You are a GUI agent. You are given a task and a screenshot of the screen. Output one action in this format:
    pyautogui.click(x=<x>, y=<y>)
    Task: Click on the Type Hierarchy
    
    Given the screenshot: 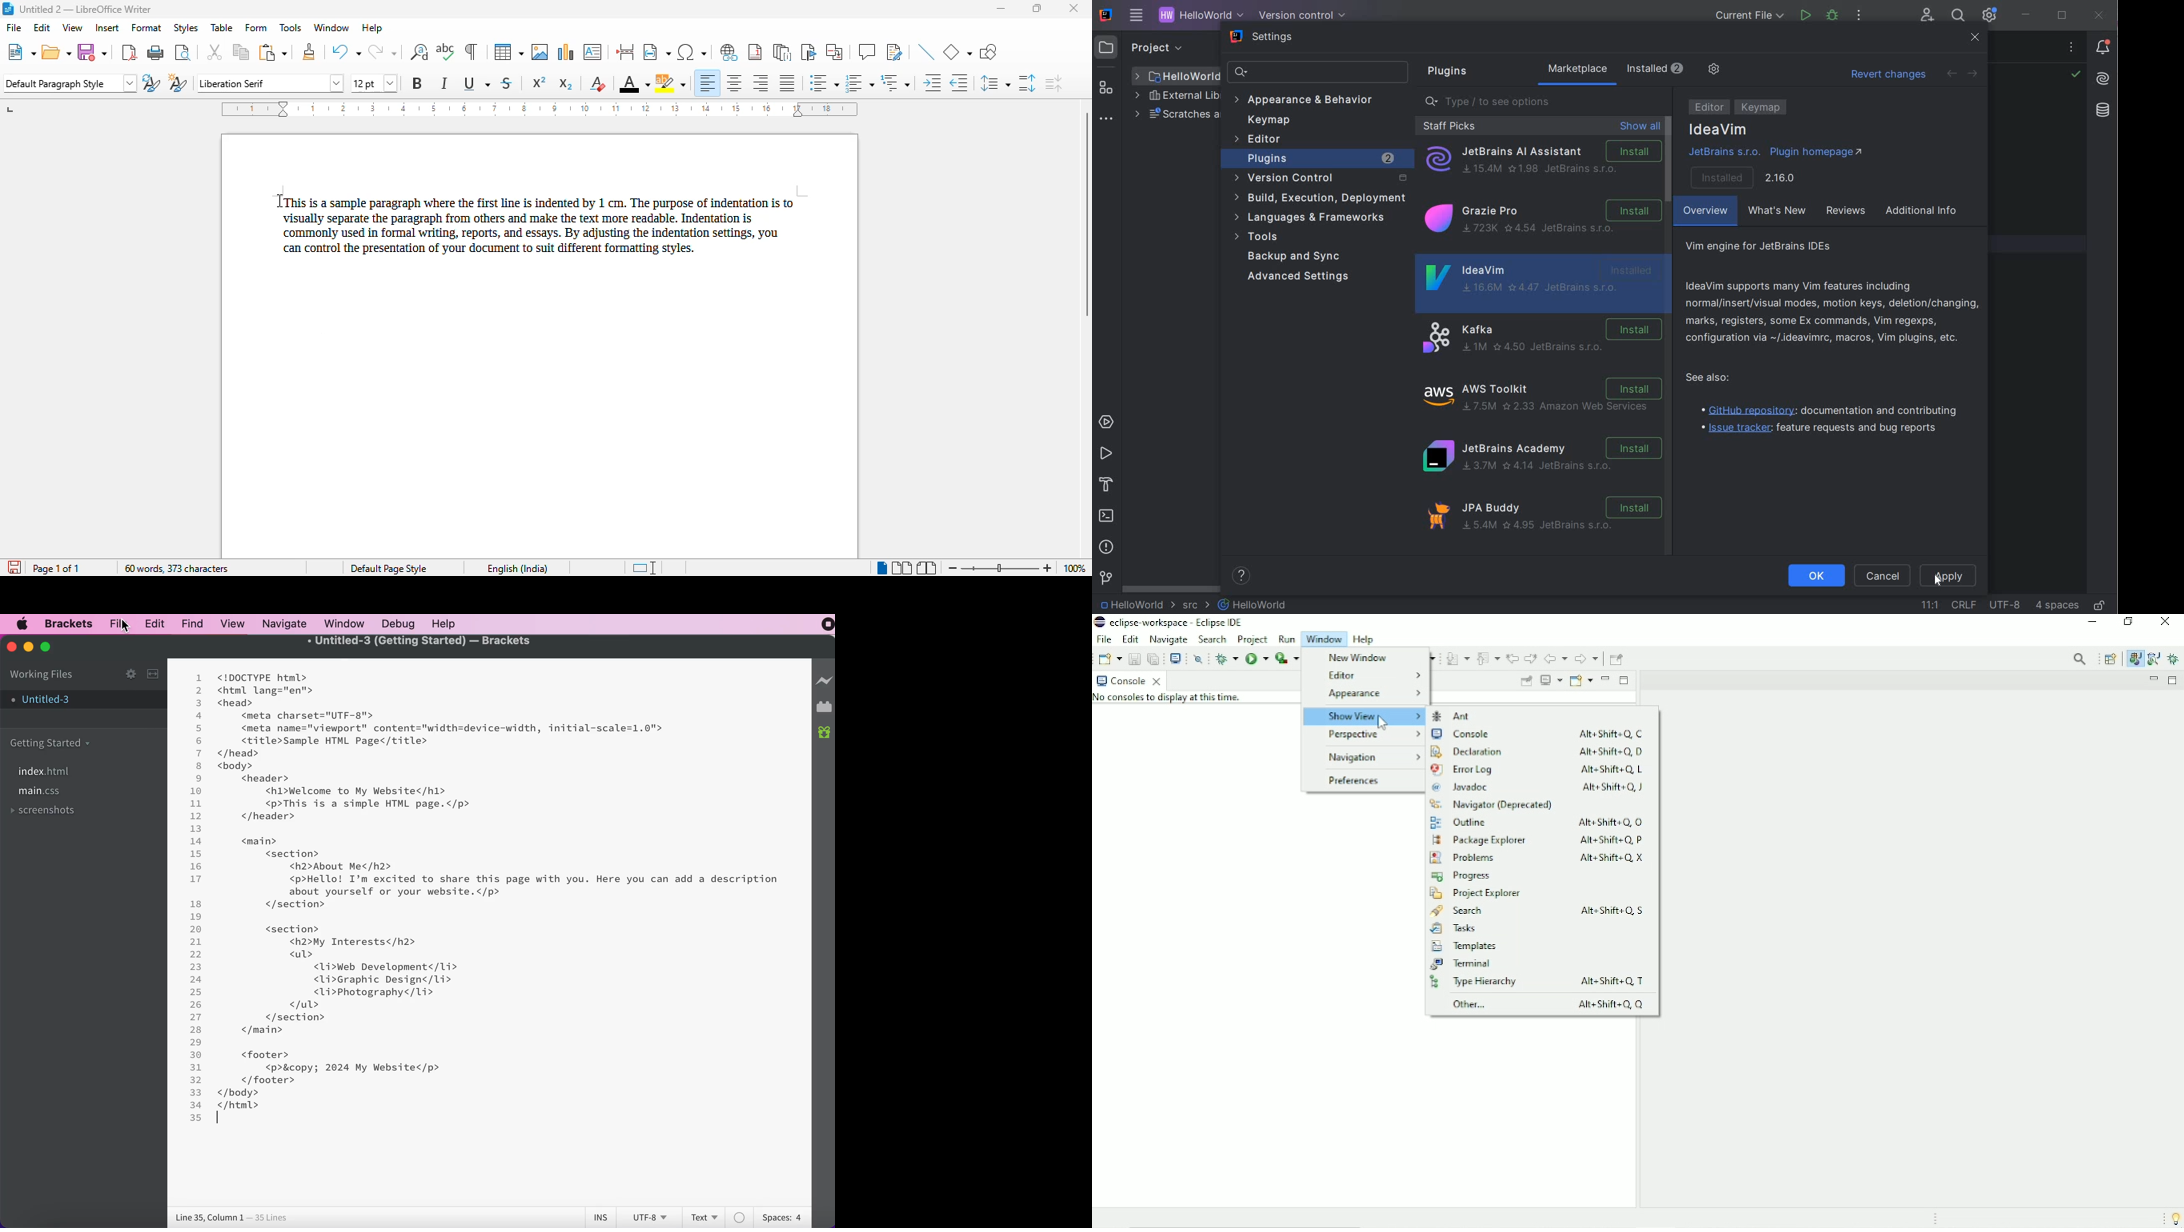 What is the action you would take?
    pyautogui.click(x=1542, y=982)
    